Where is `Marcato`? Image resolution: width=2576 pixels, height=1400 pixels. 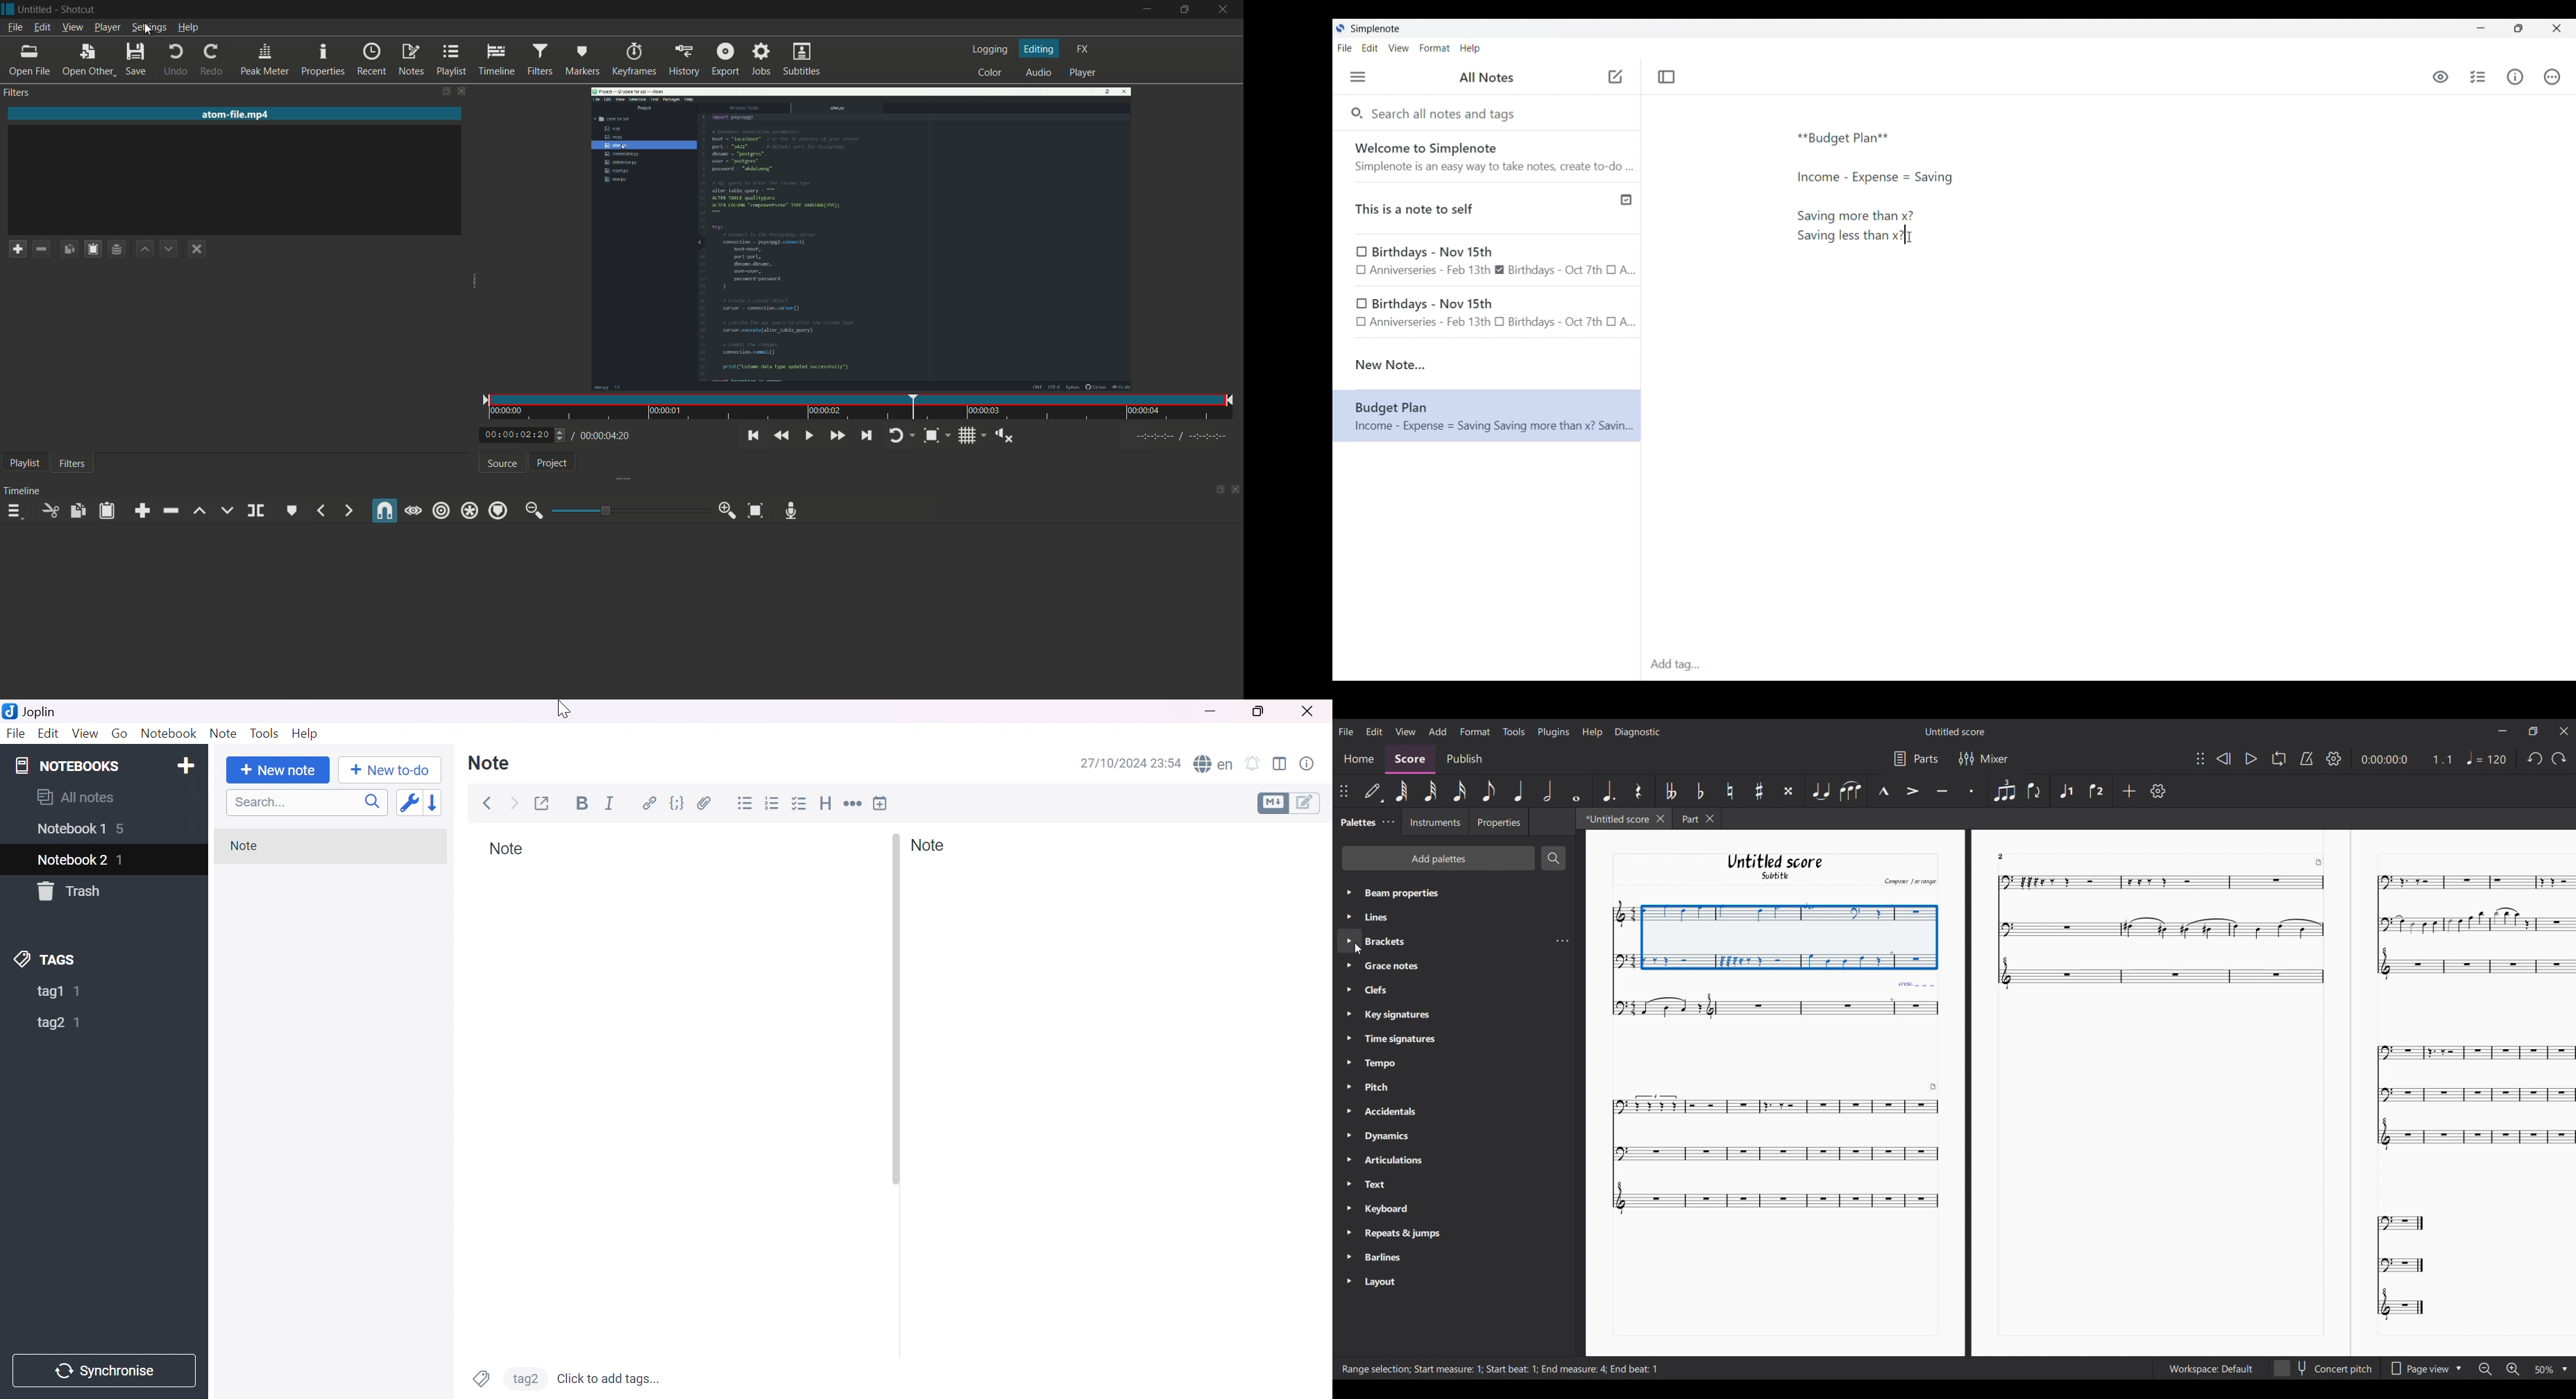 Marcato is located at coordinates (1883, 791).